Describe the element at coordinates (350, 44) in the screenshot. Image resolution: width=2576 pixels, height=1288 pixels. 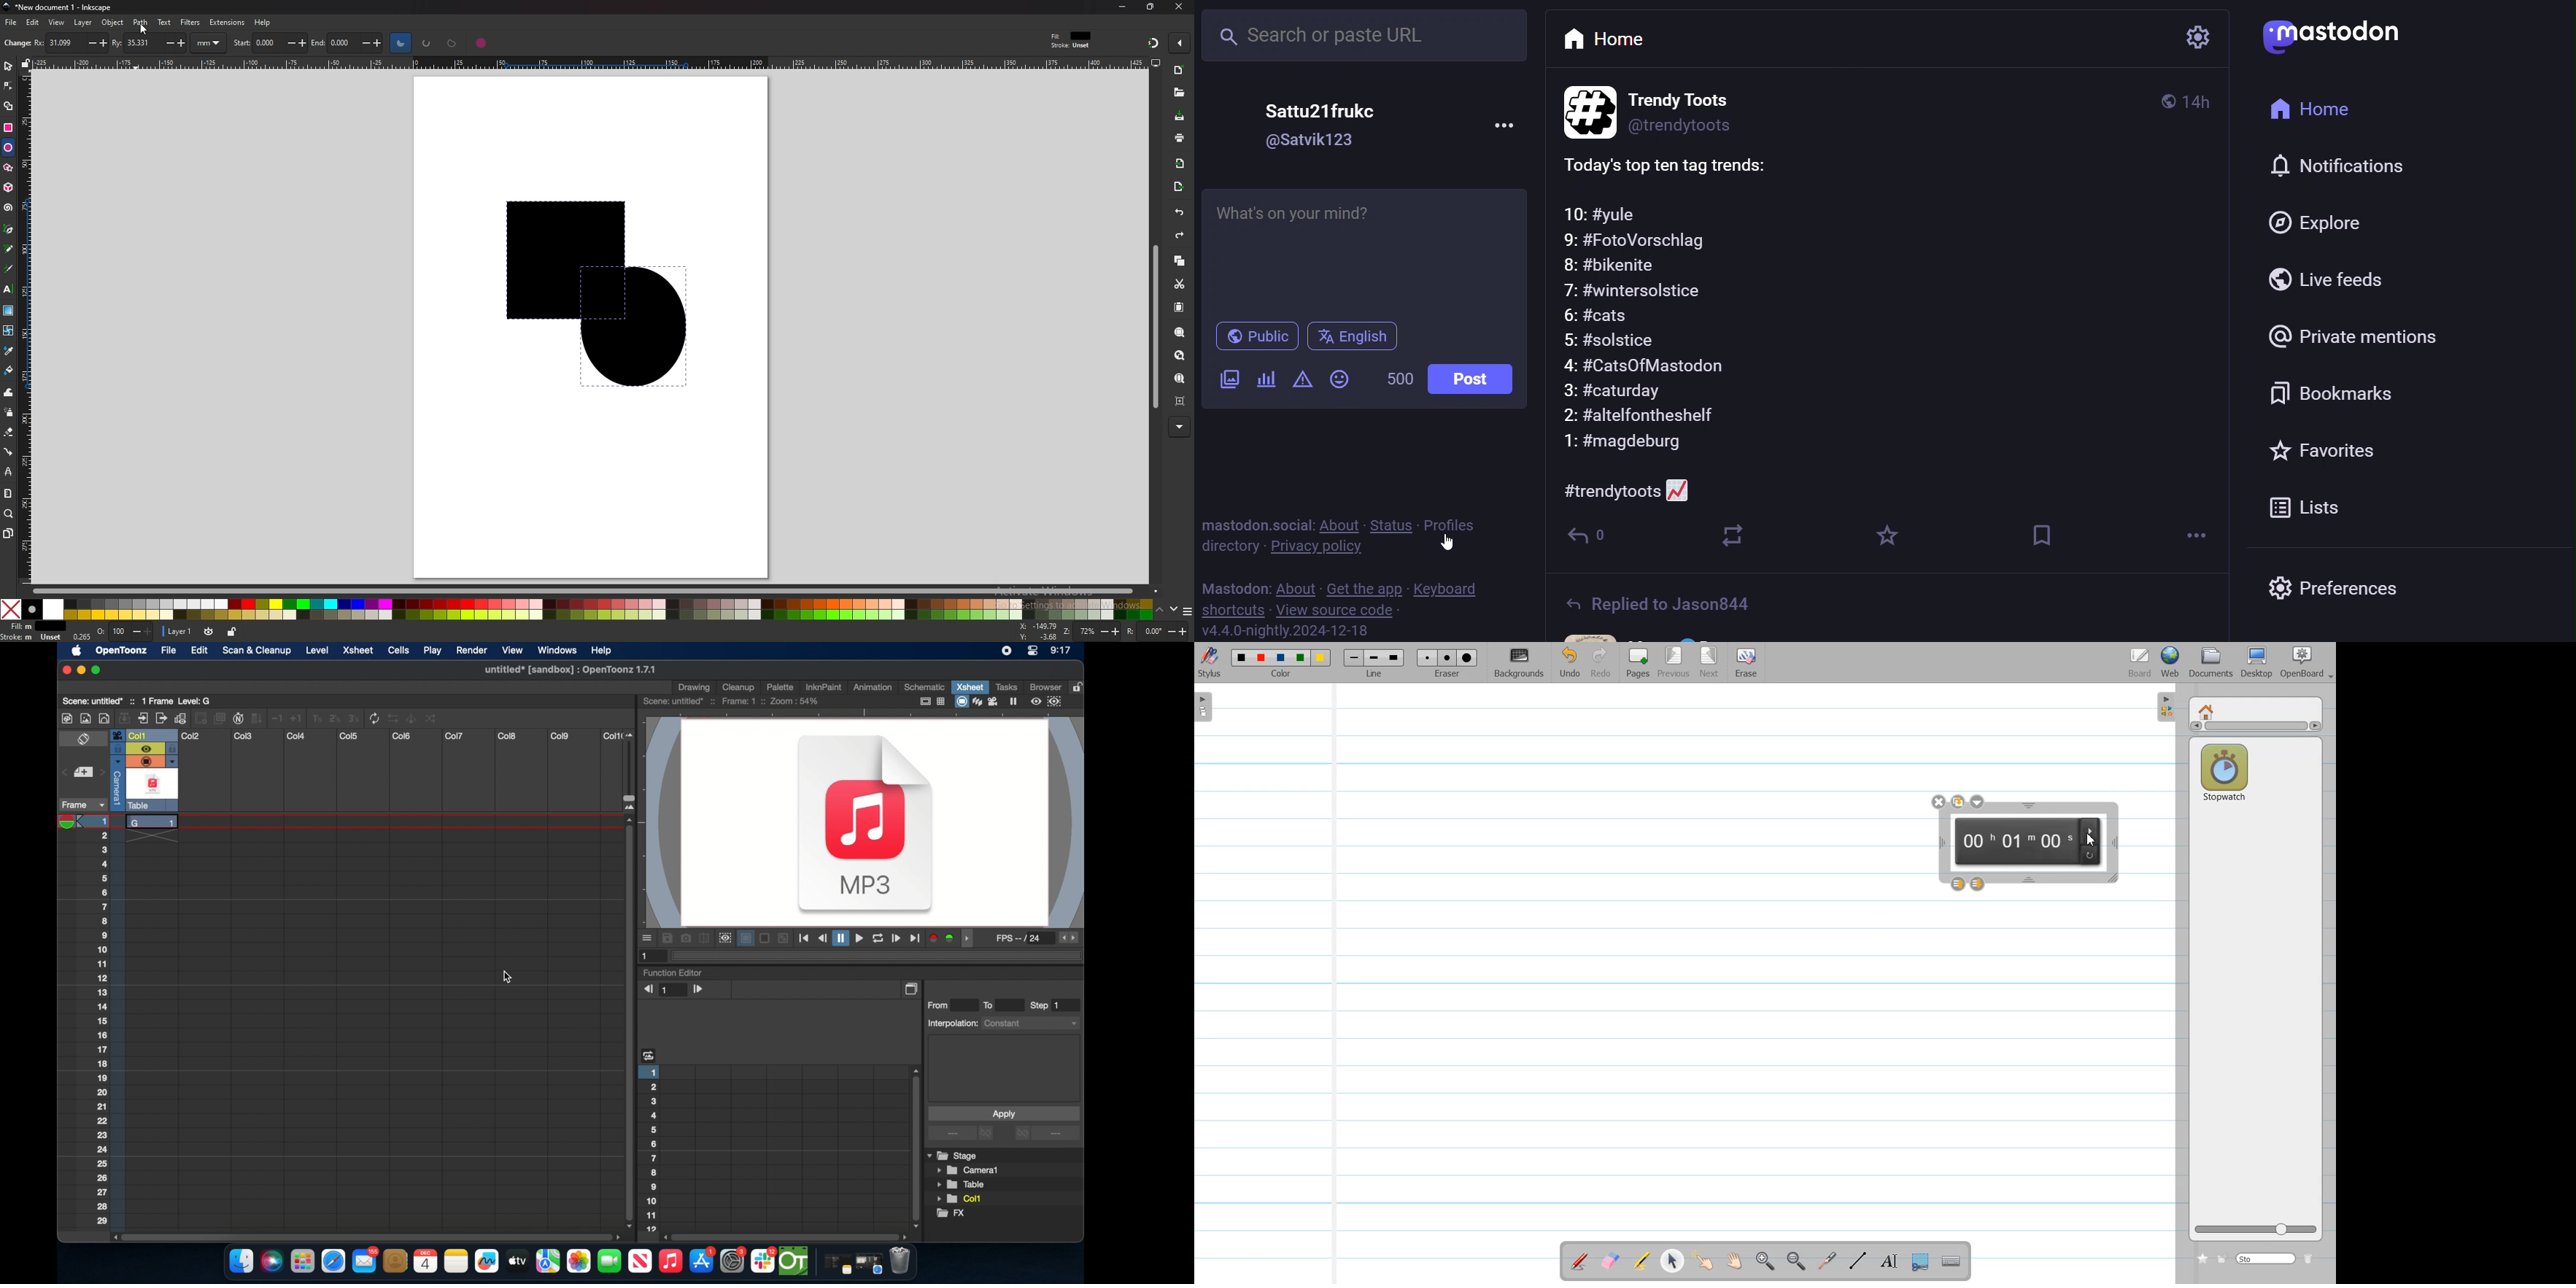
I see `end` at that location.